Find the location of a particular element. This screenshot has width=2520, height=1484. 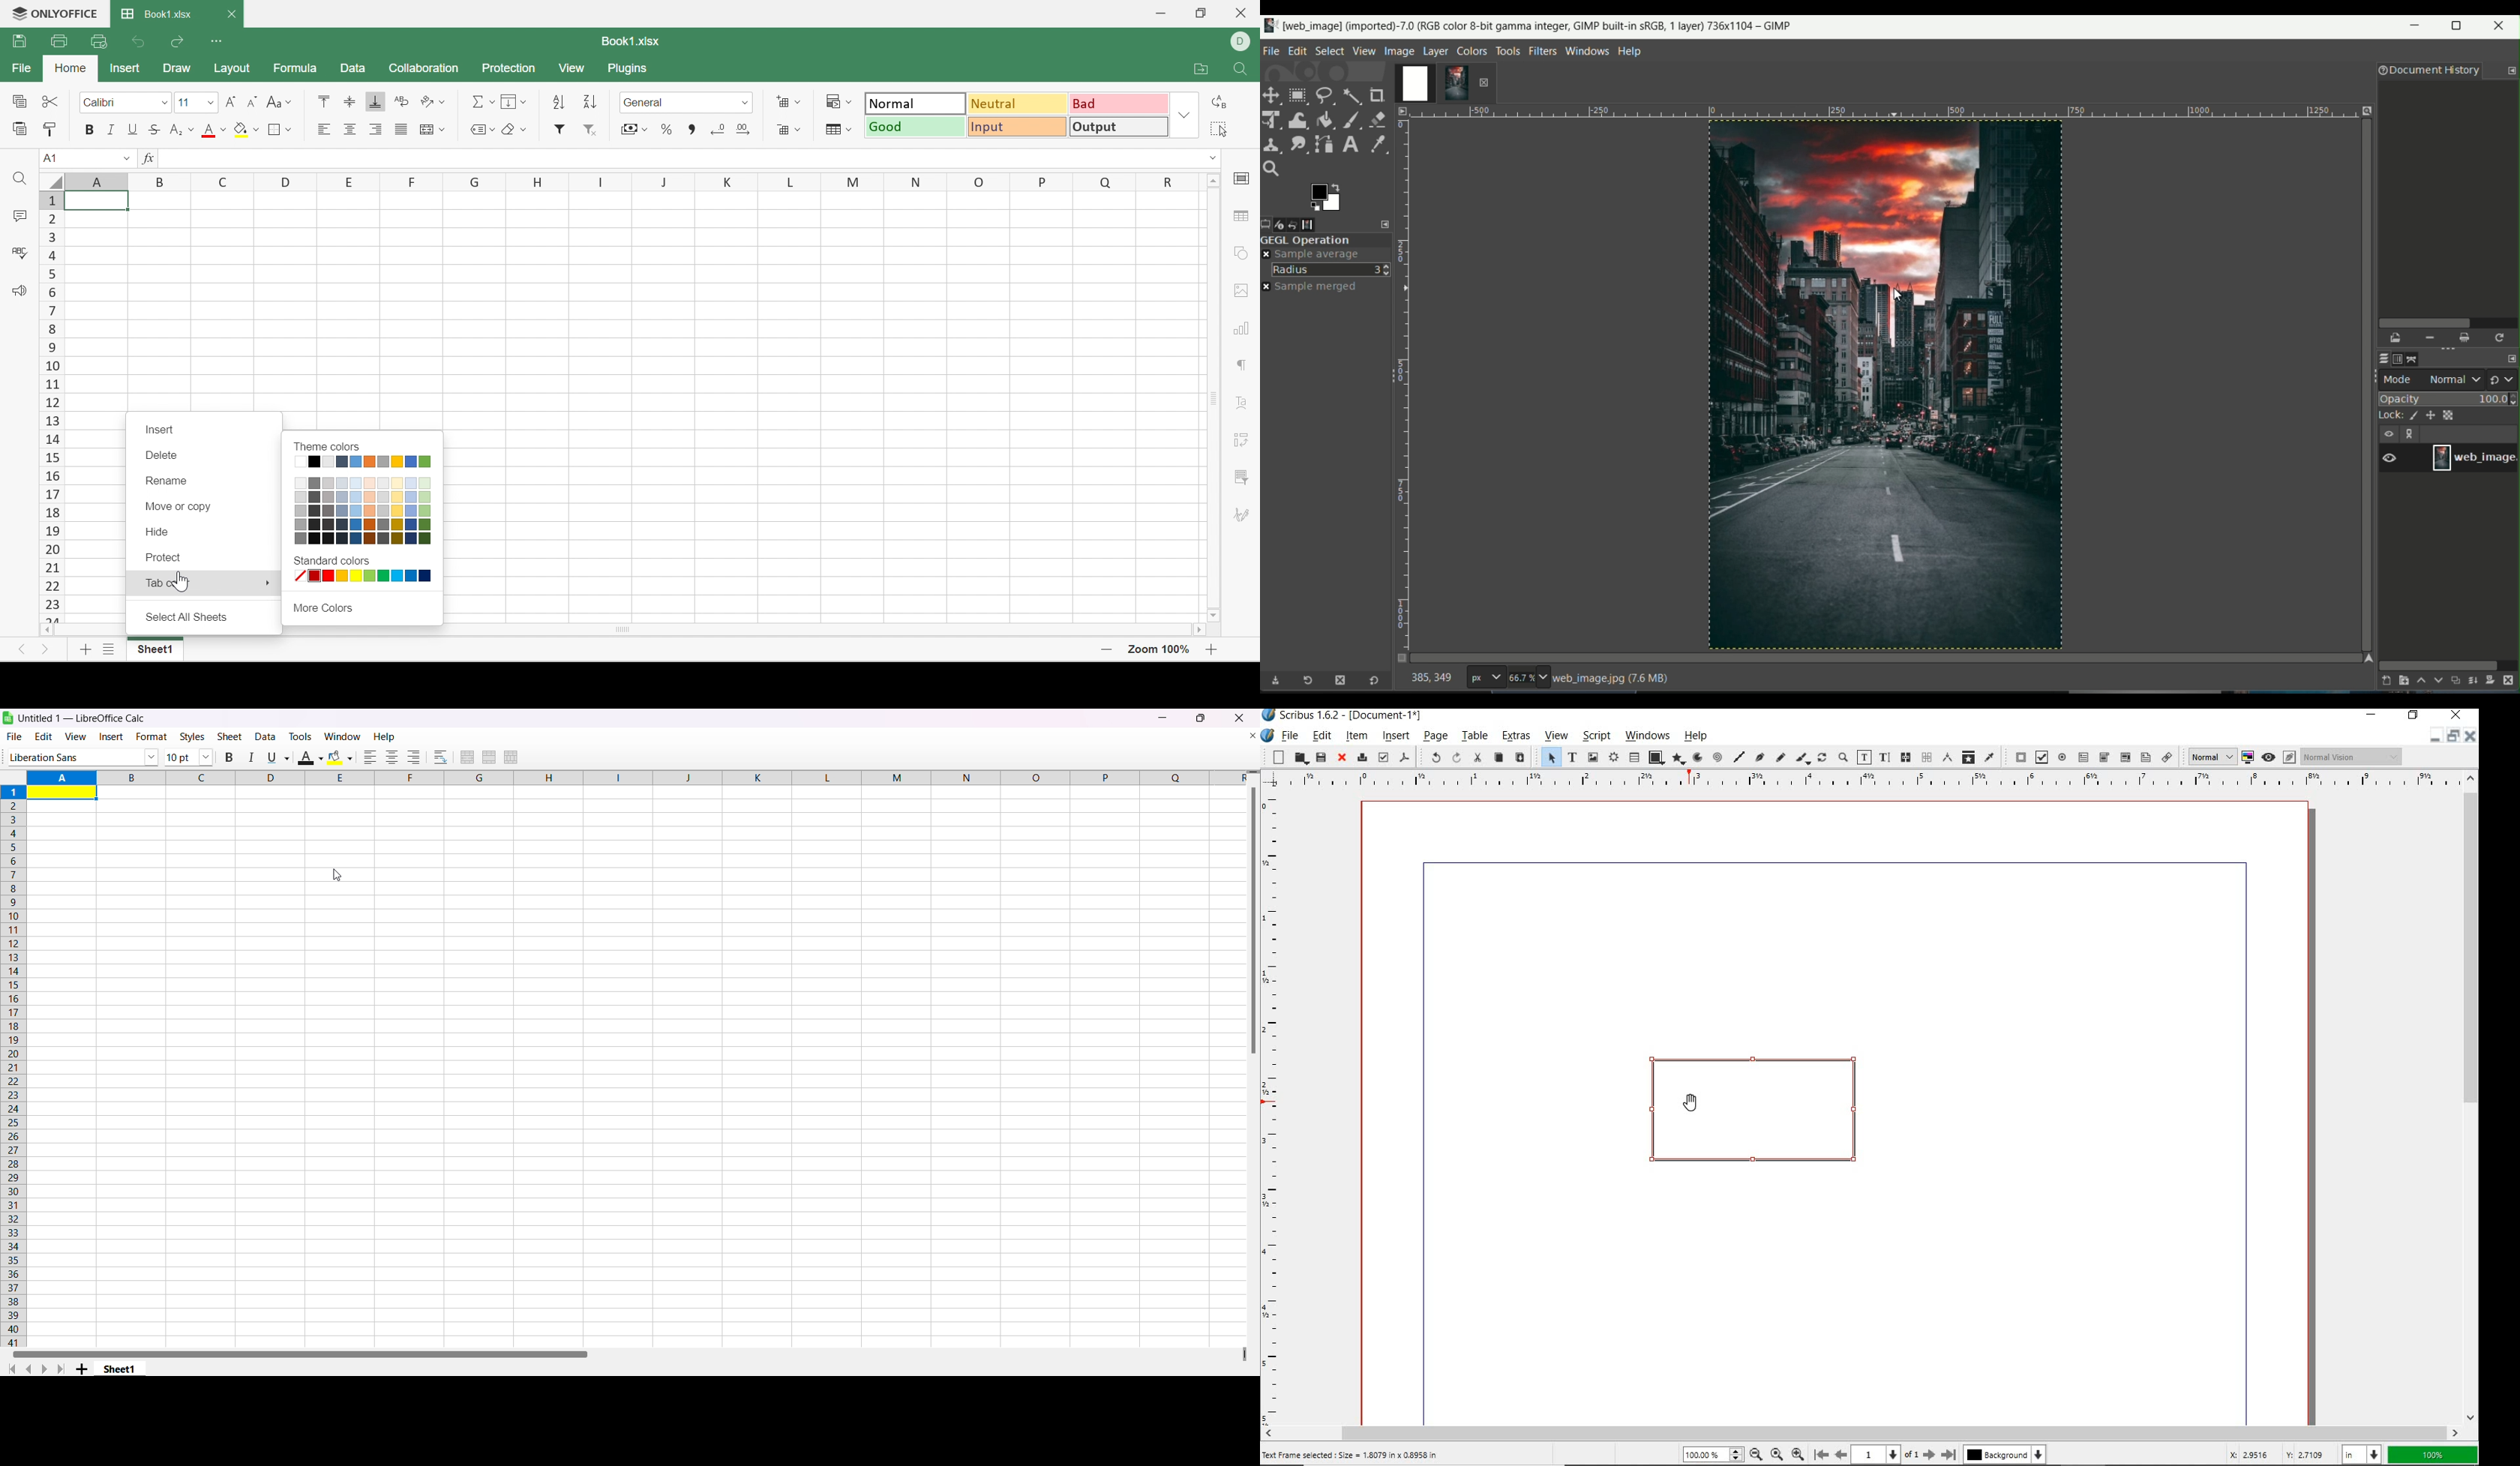

(un)hide is located at coordinates (2388, 434).